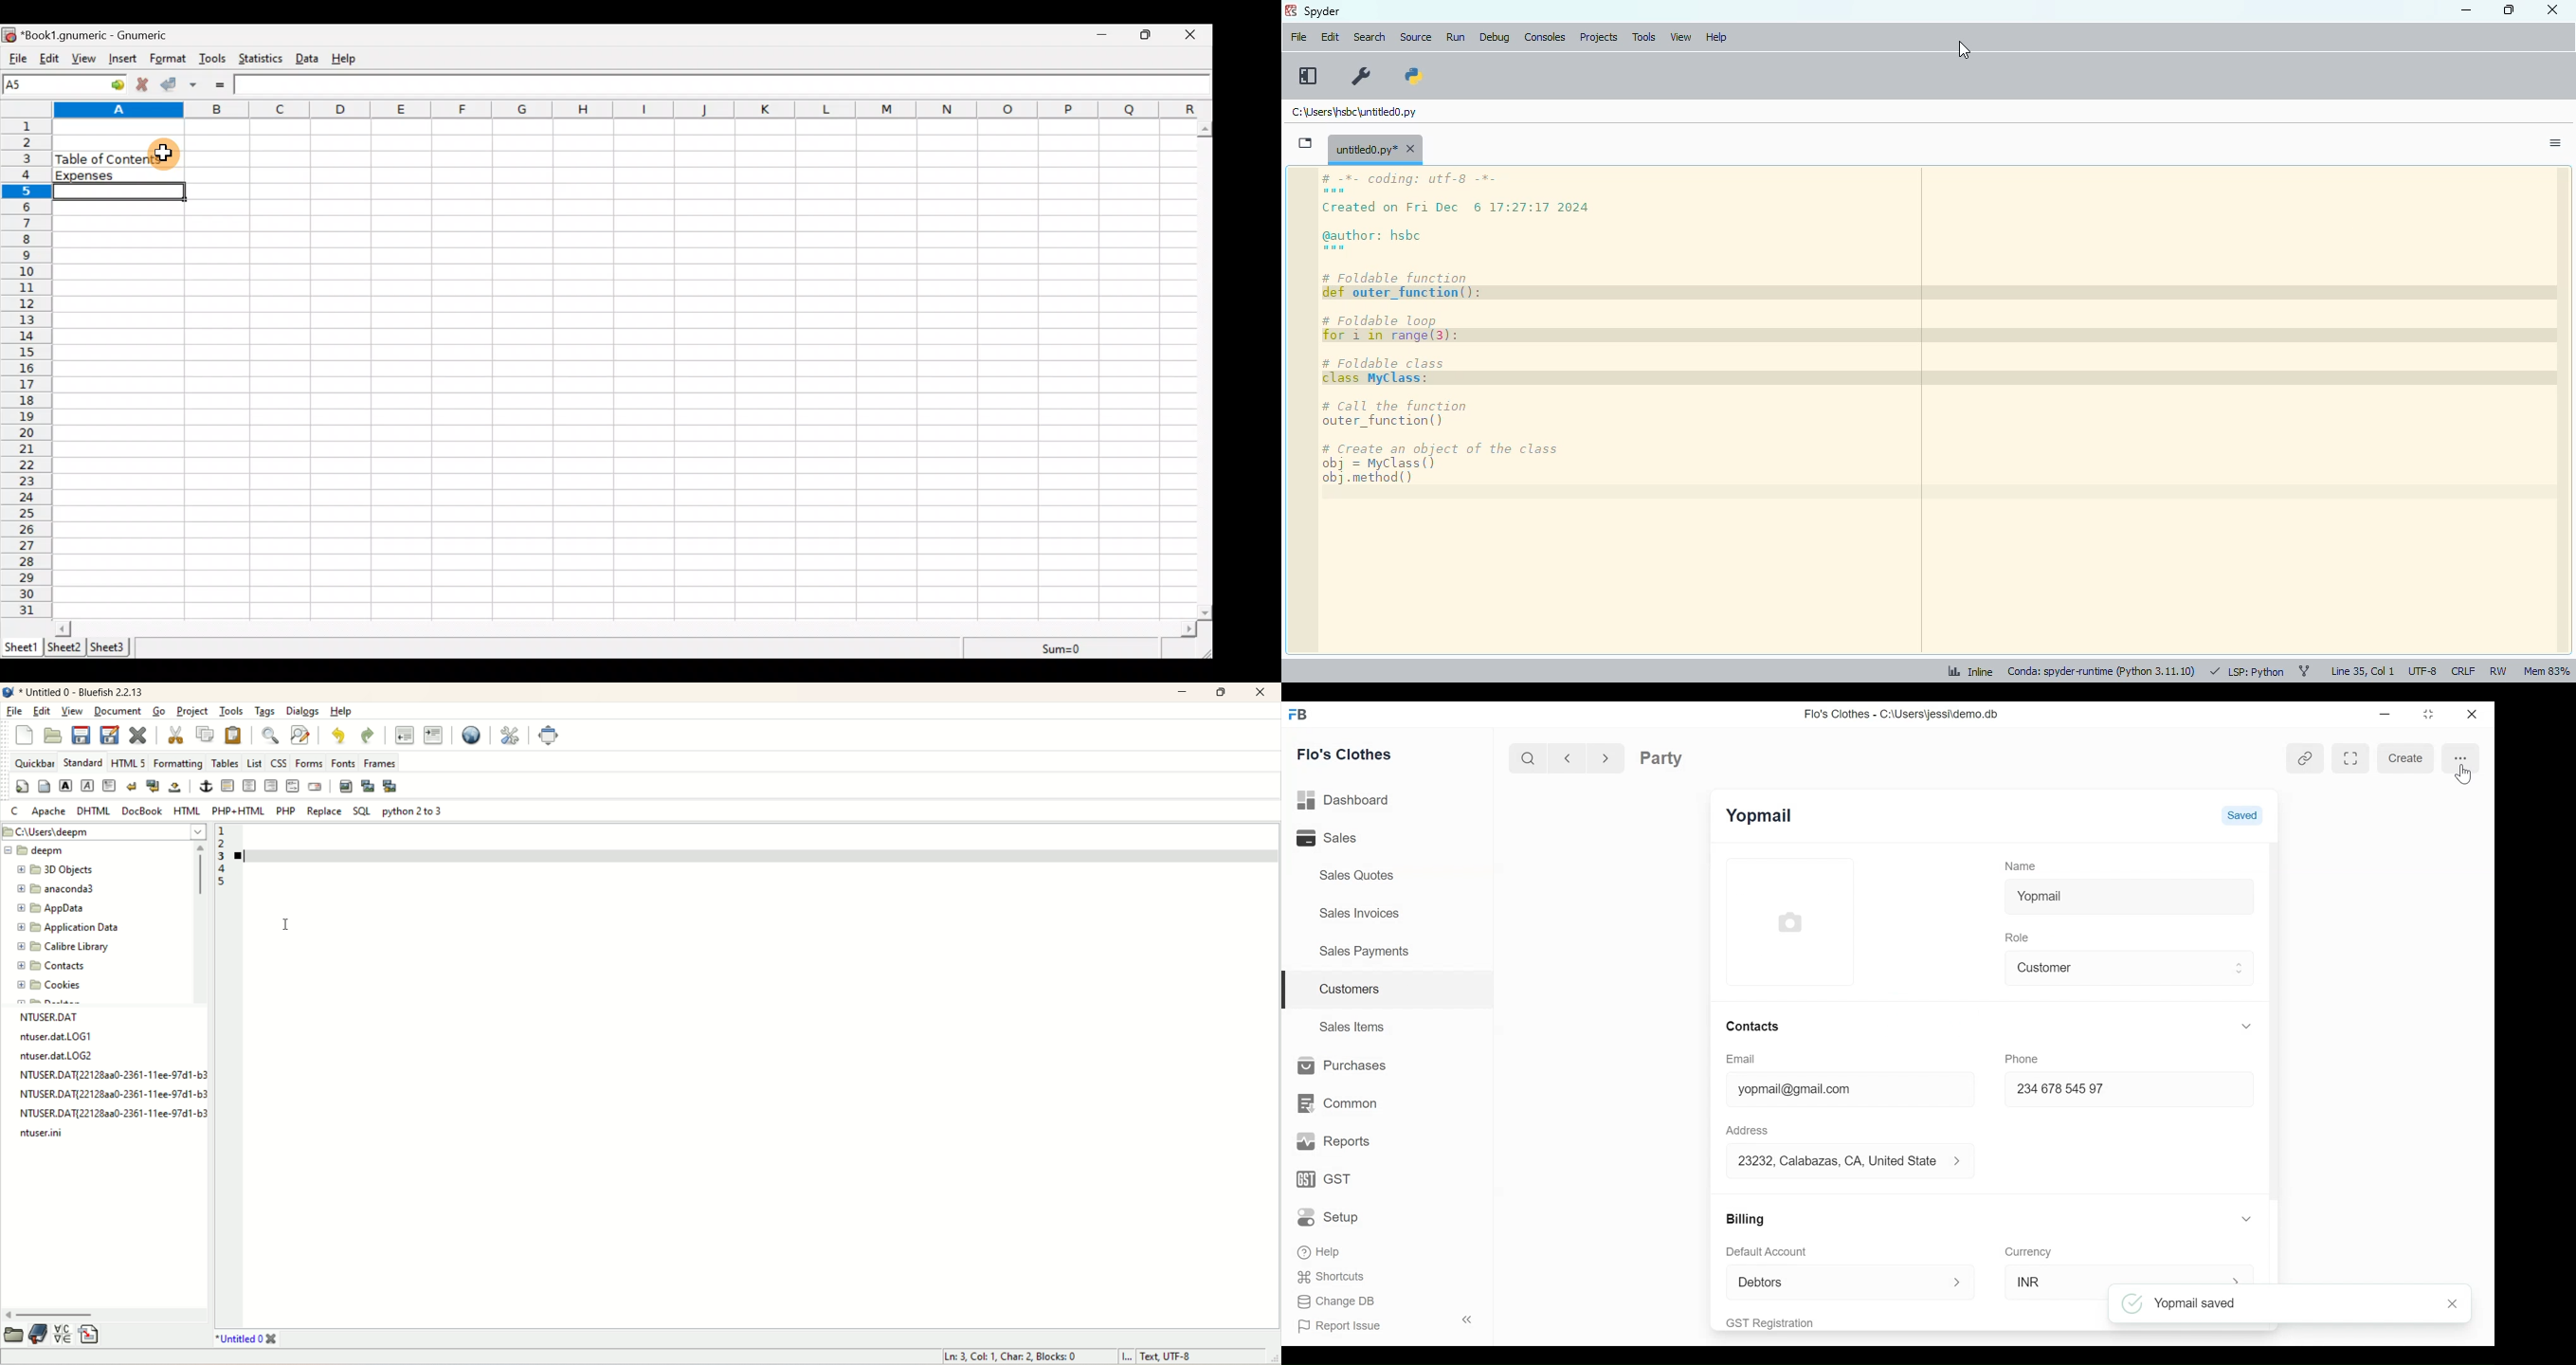  I want to click on Profile Picture, so click(1789, 923).